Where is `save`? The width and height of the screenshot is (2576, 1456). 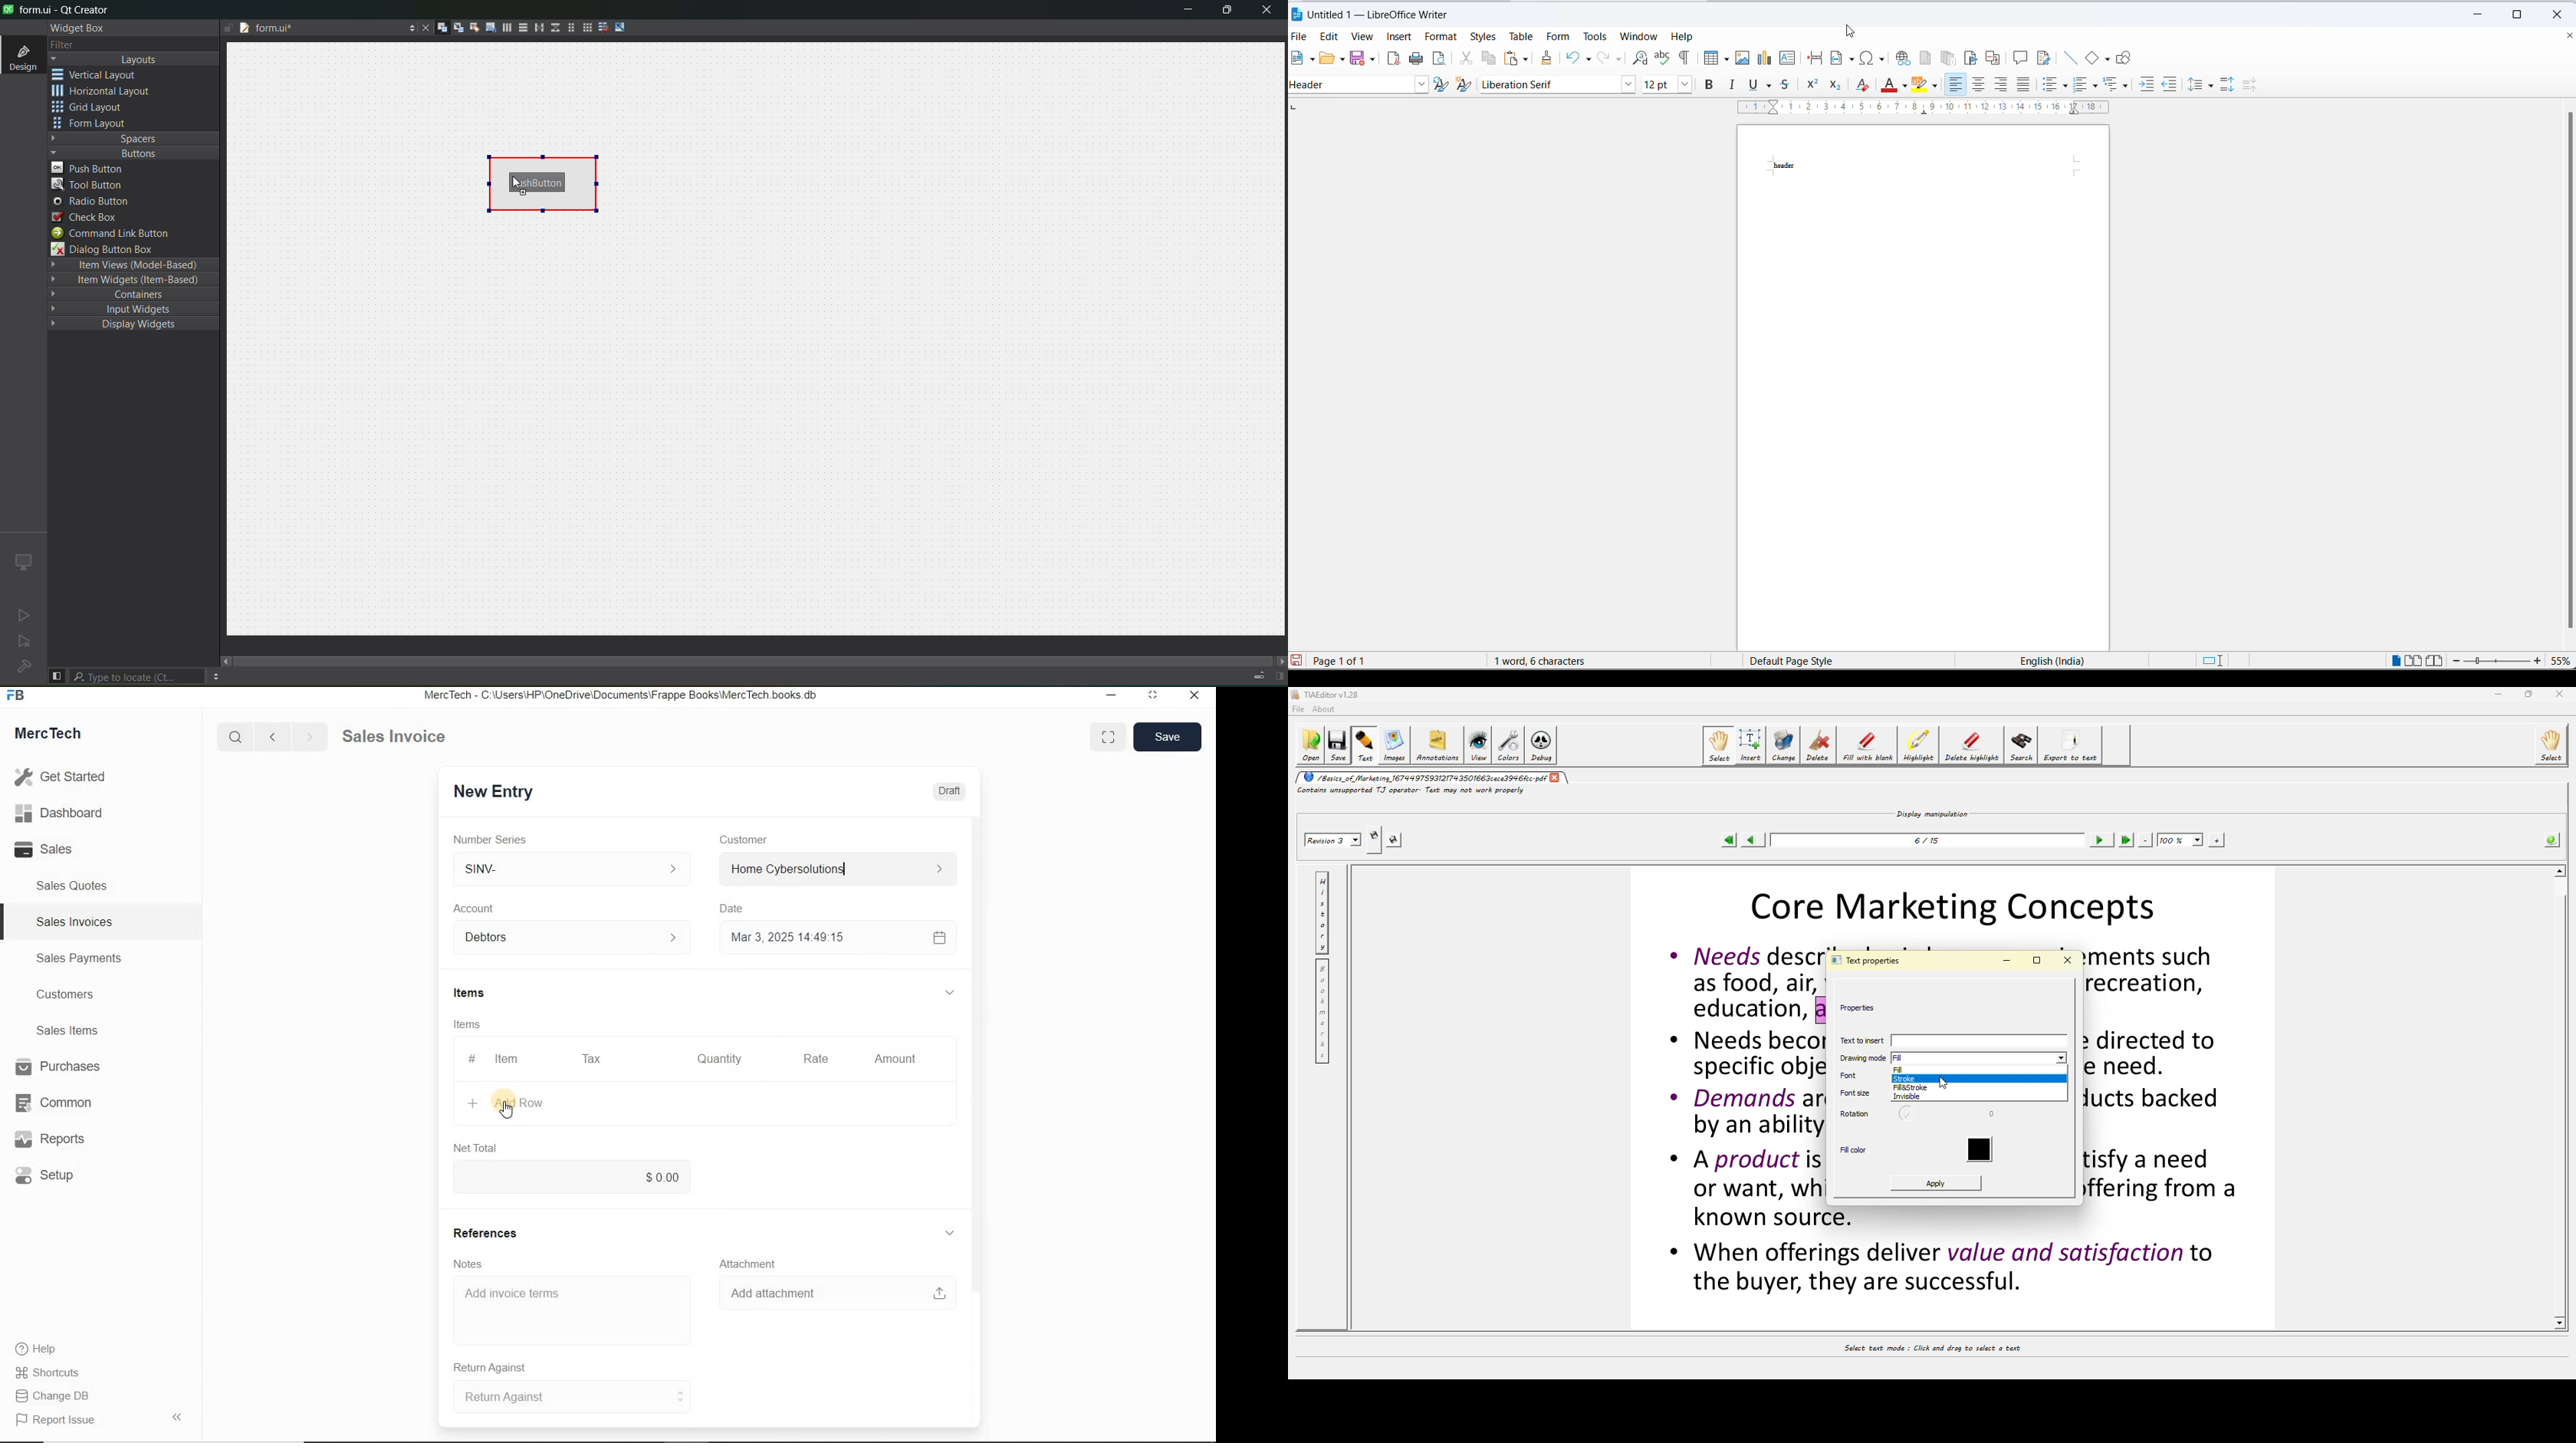 save is located at coordinates (1297, 660).